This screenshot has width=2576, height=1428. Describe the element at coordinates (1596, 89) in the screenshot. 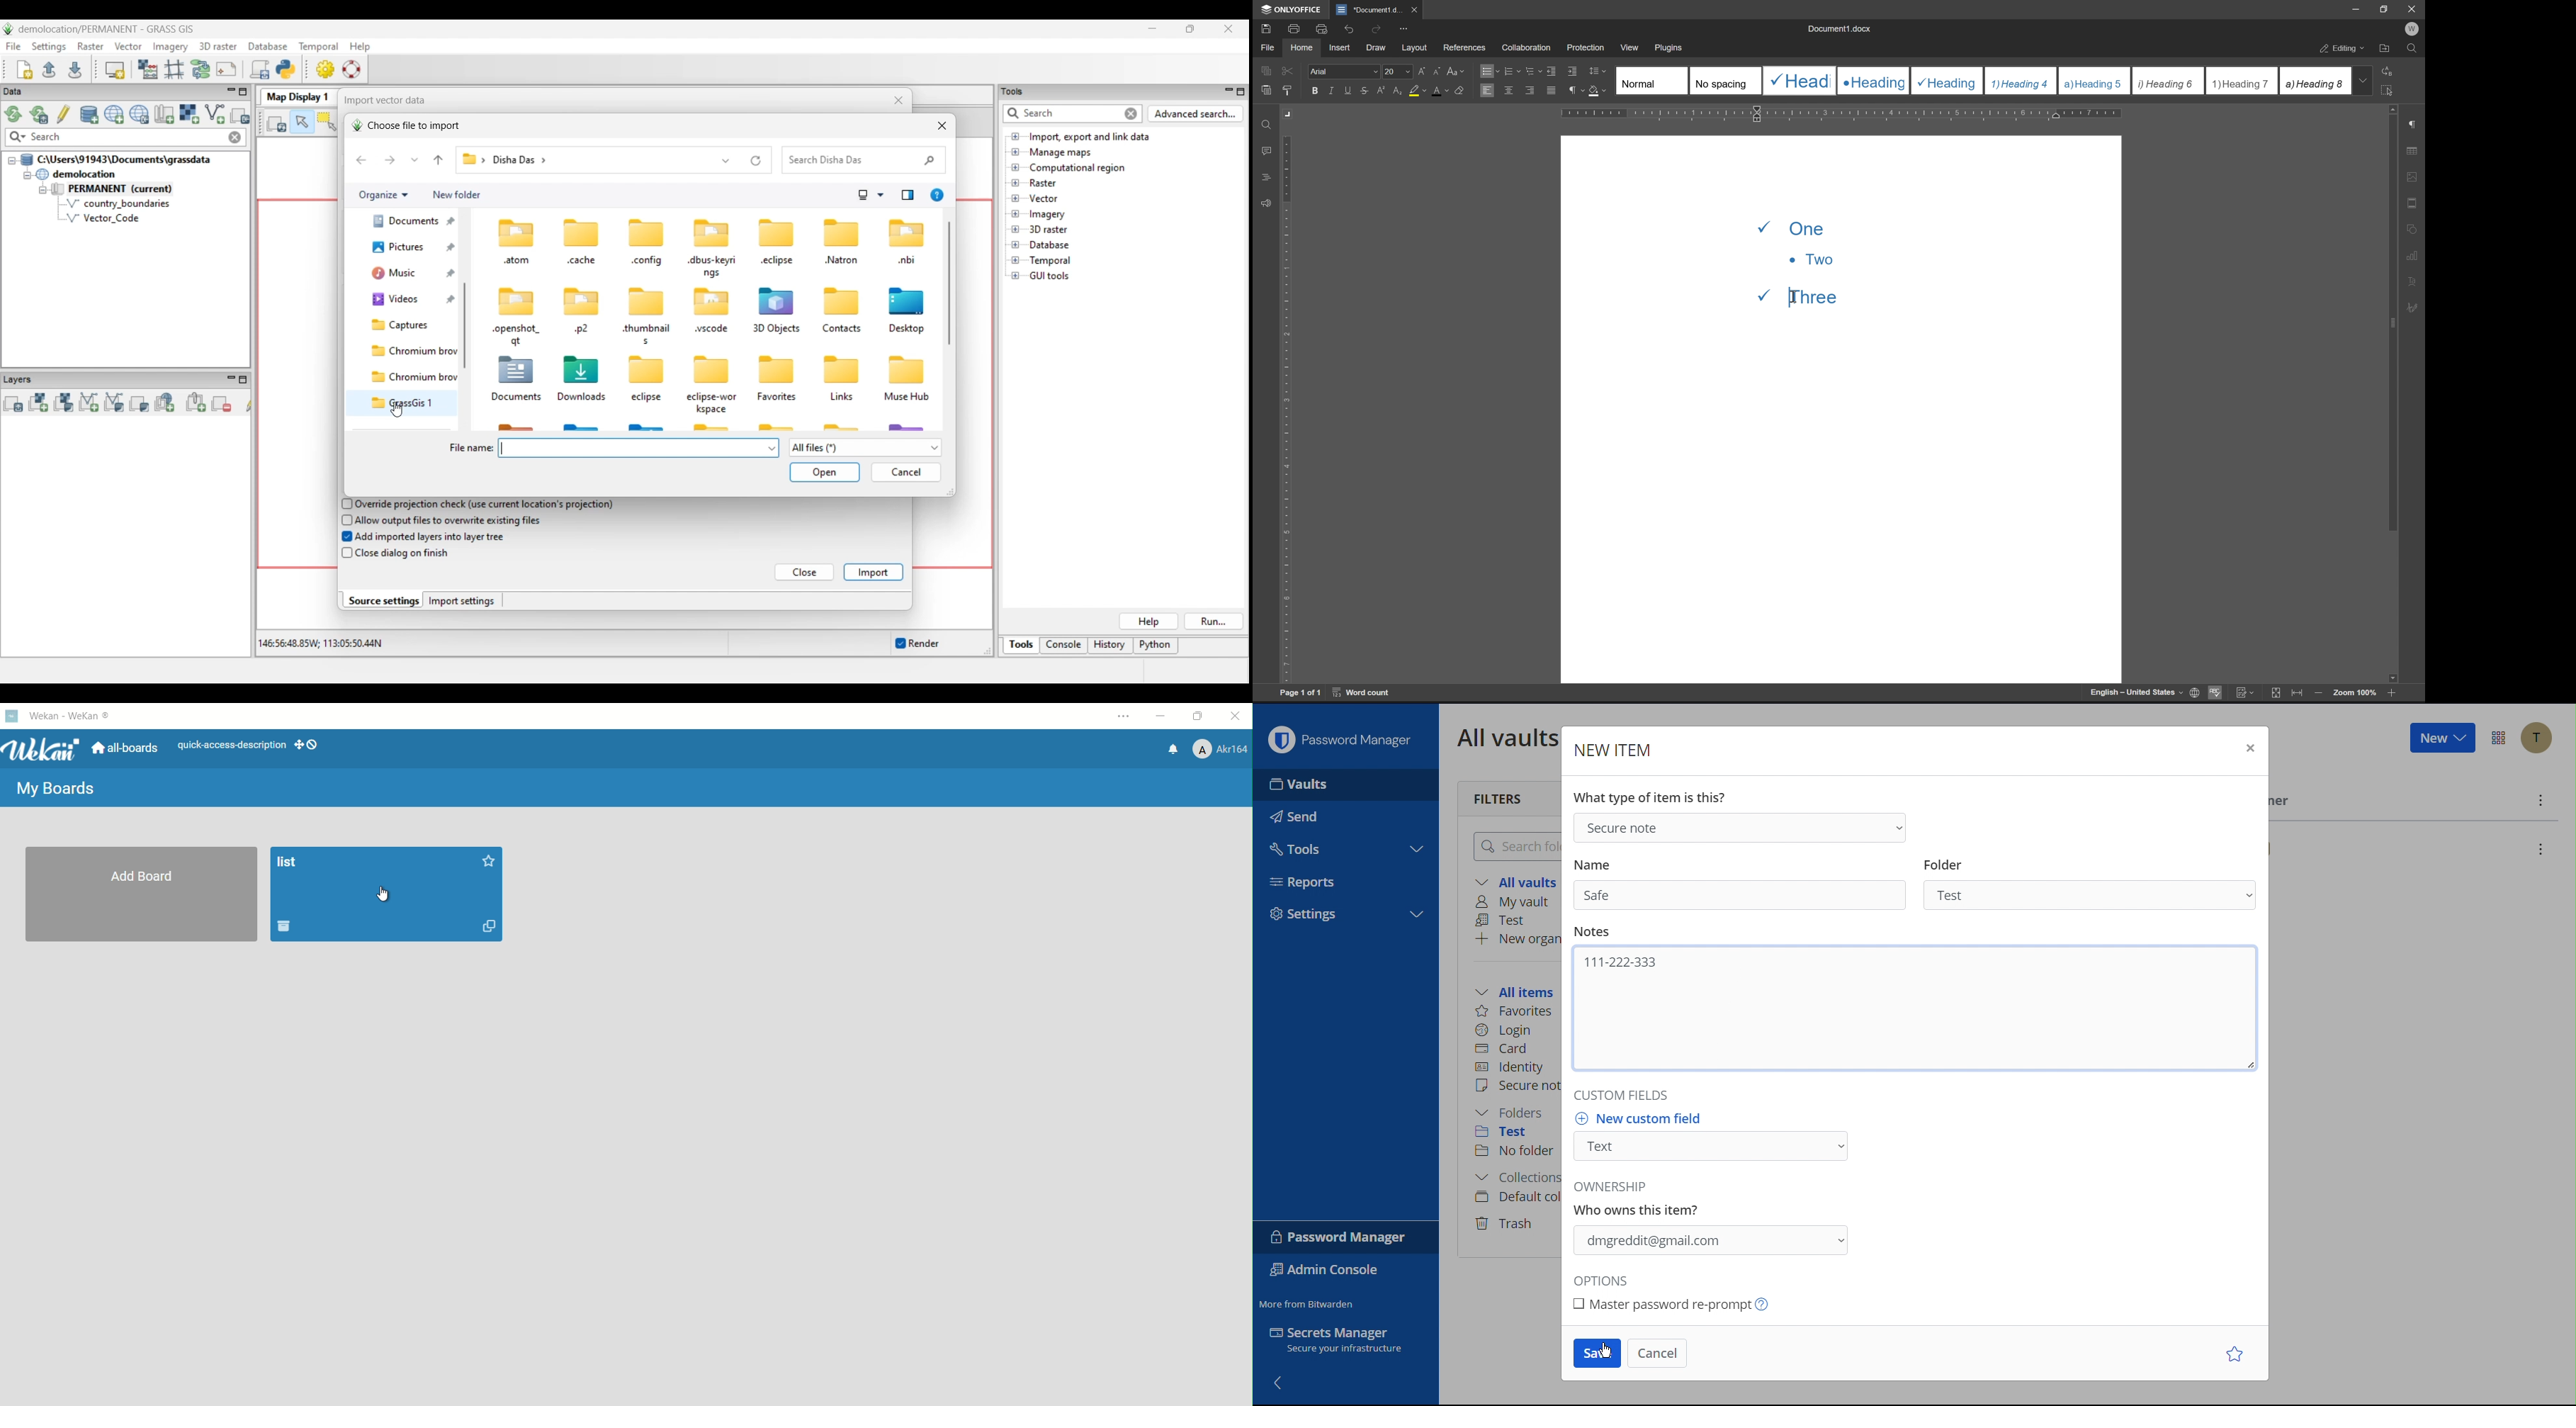

I see `shading` at that location.